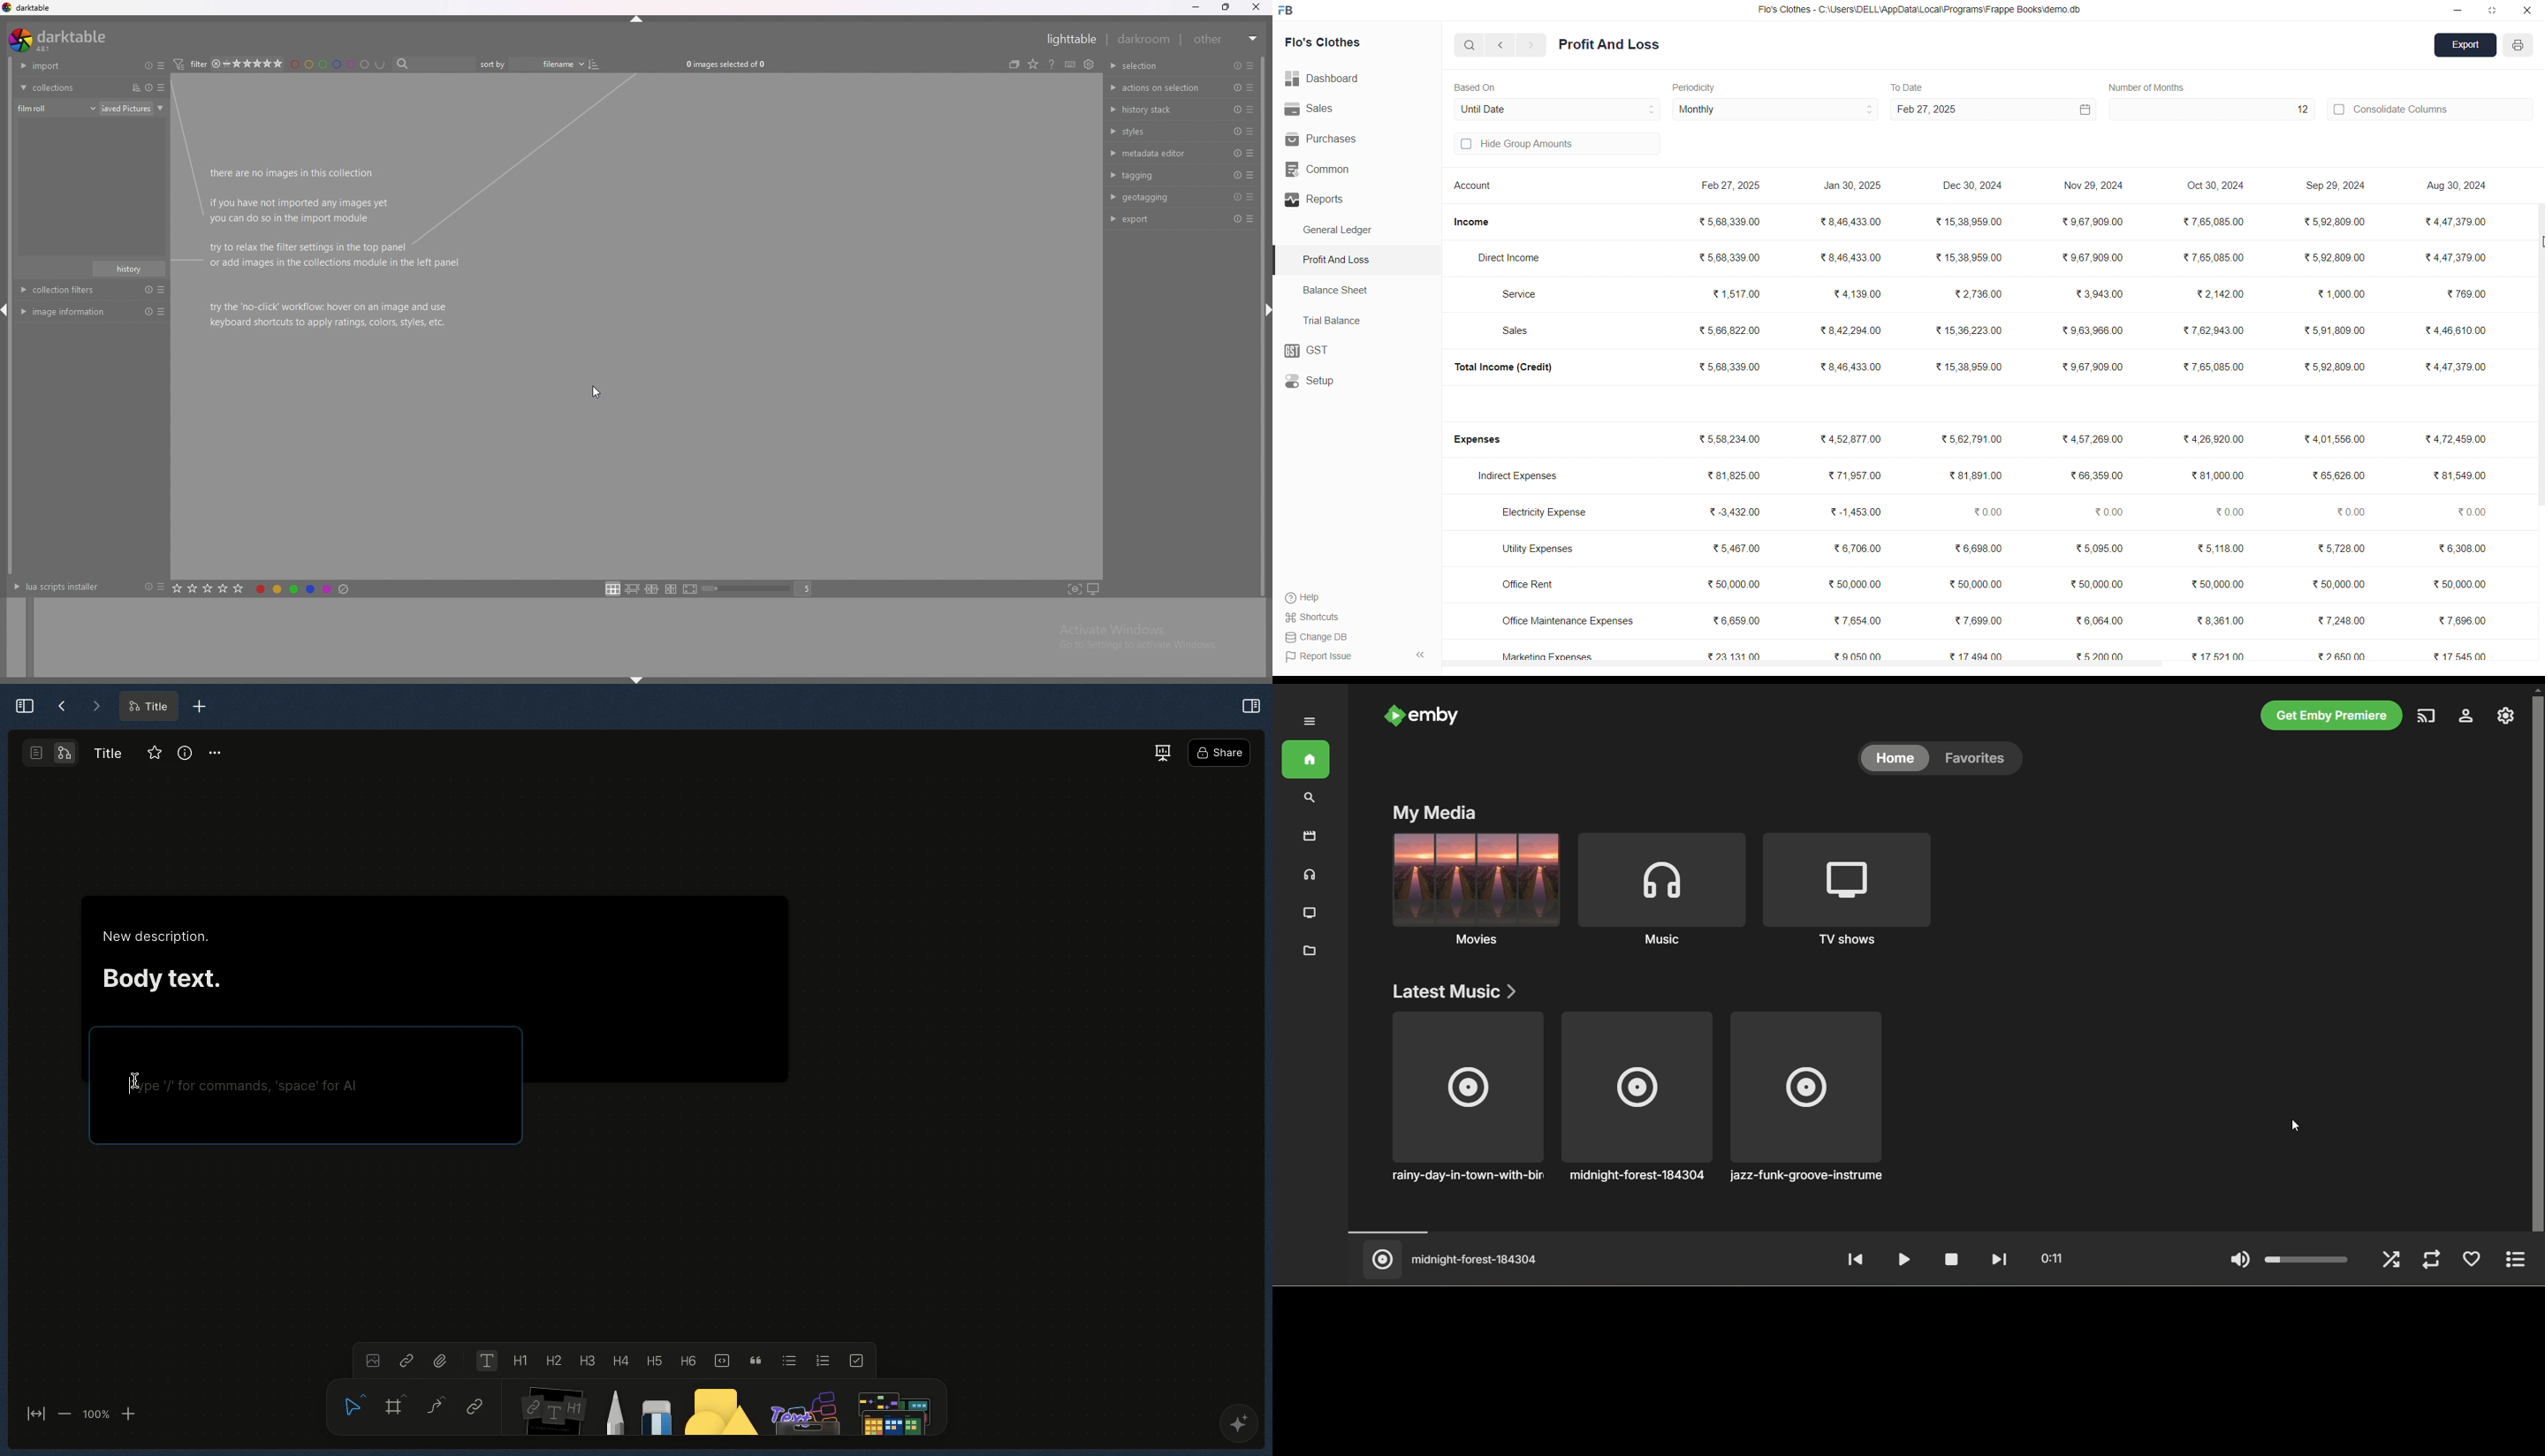  What do you see at coordinates (1978, 367) in the screenshot?
I see `₹15,38,959.00` at bounding box center [1978, 367].